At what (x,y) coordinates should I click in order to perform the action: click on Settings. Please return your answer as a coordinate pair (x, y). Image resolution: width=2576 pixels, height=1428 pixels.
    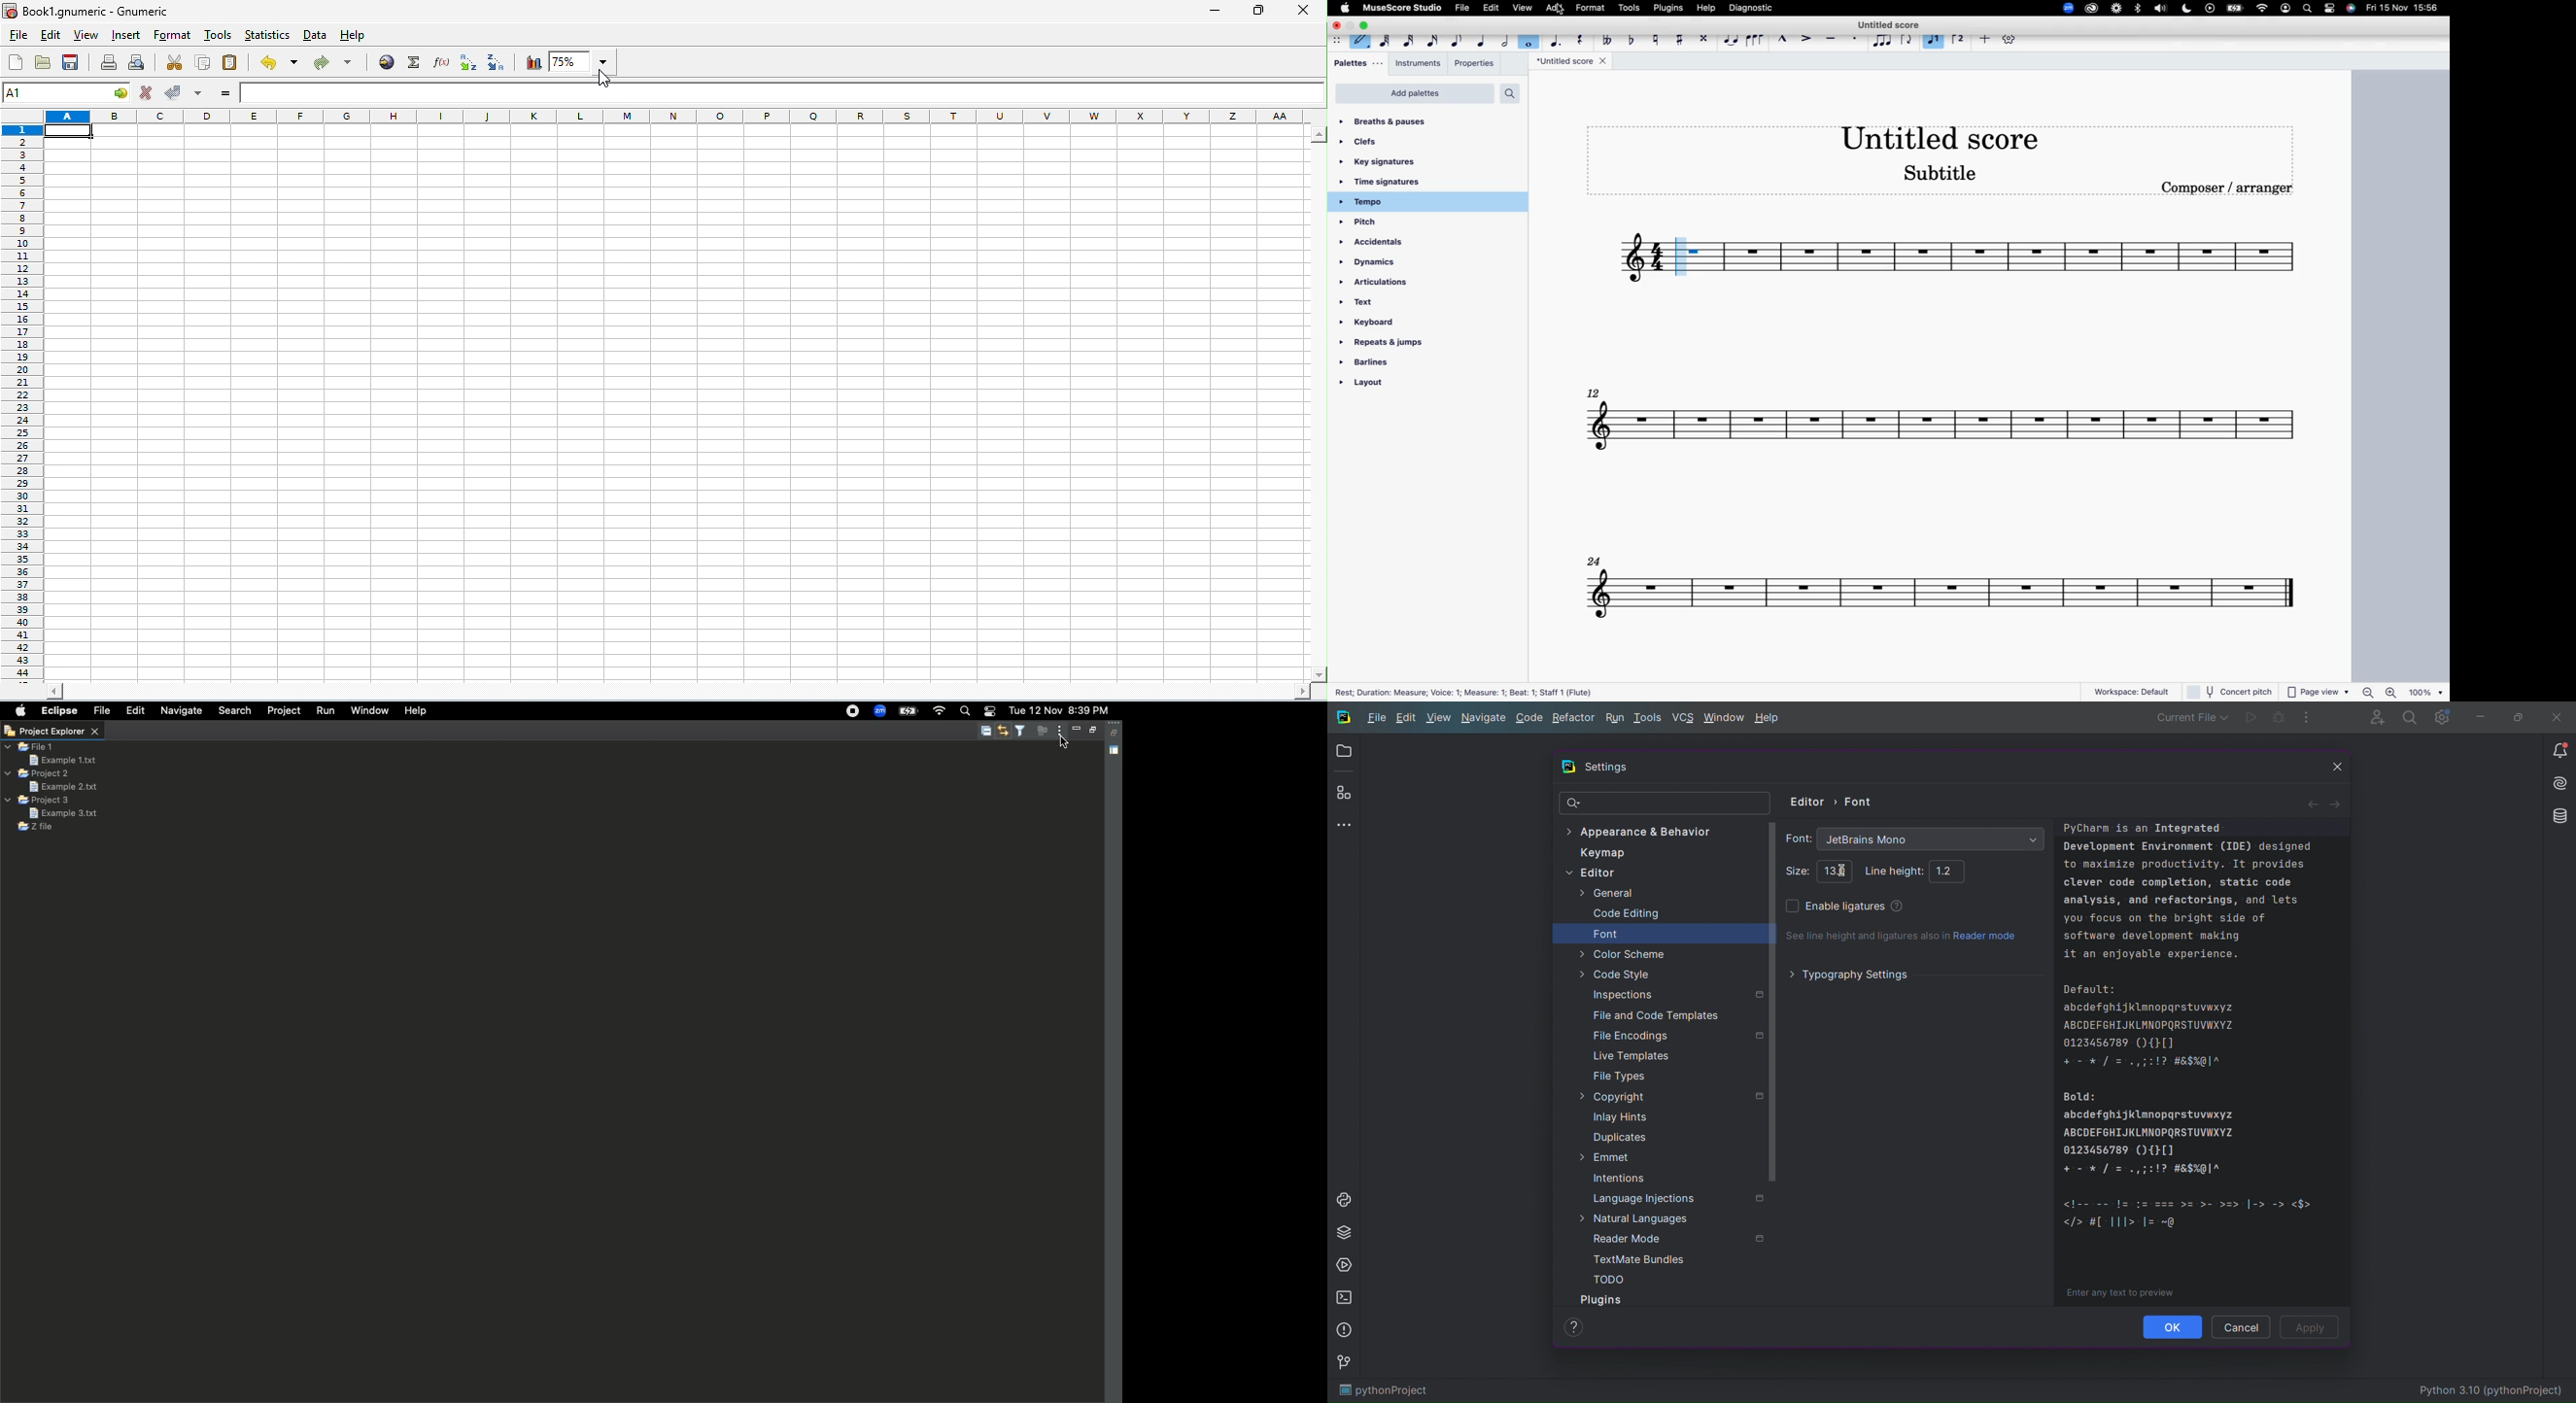
    Looking at the image, I should click on (2443, 718).